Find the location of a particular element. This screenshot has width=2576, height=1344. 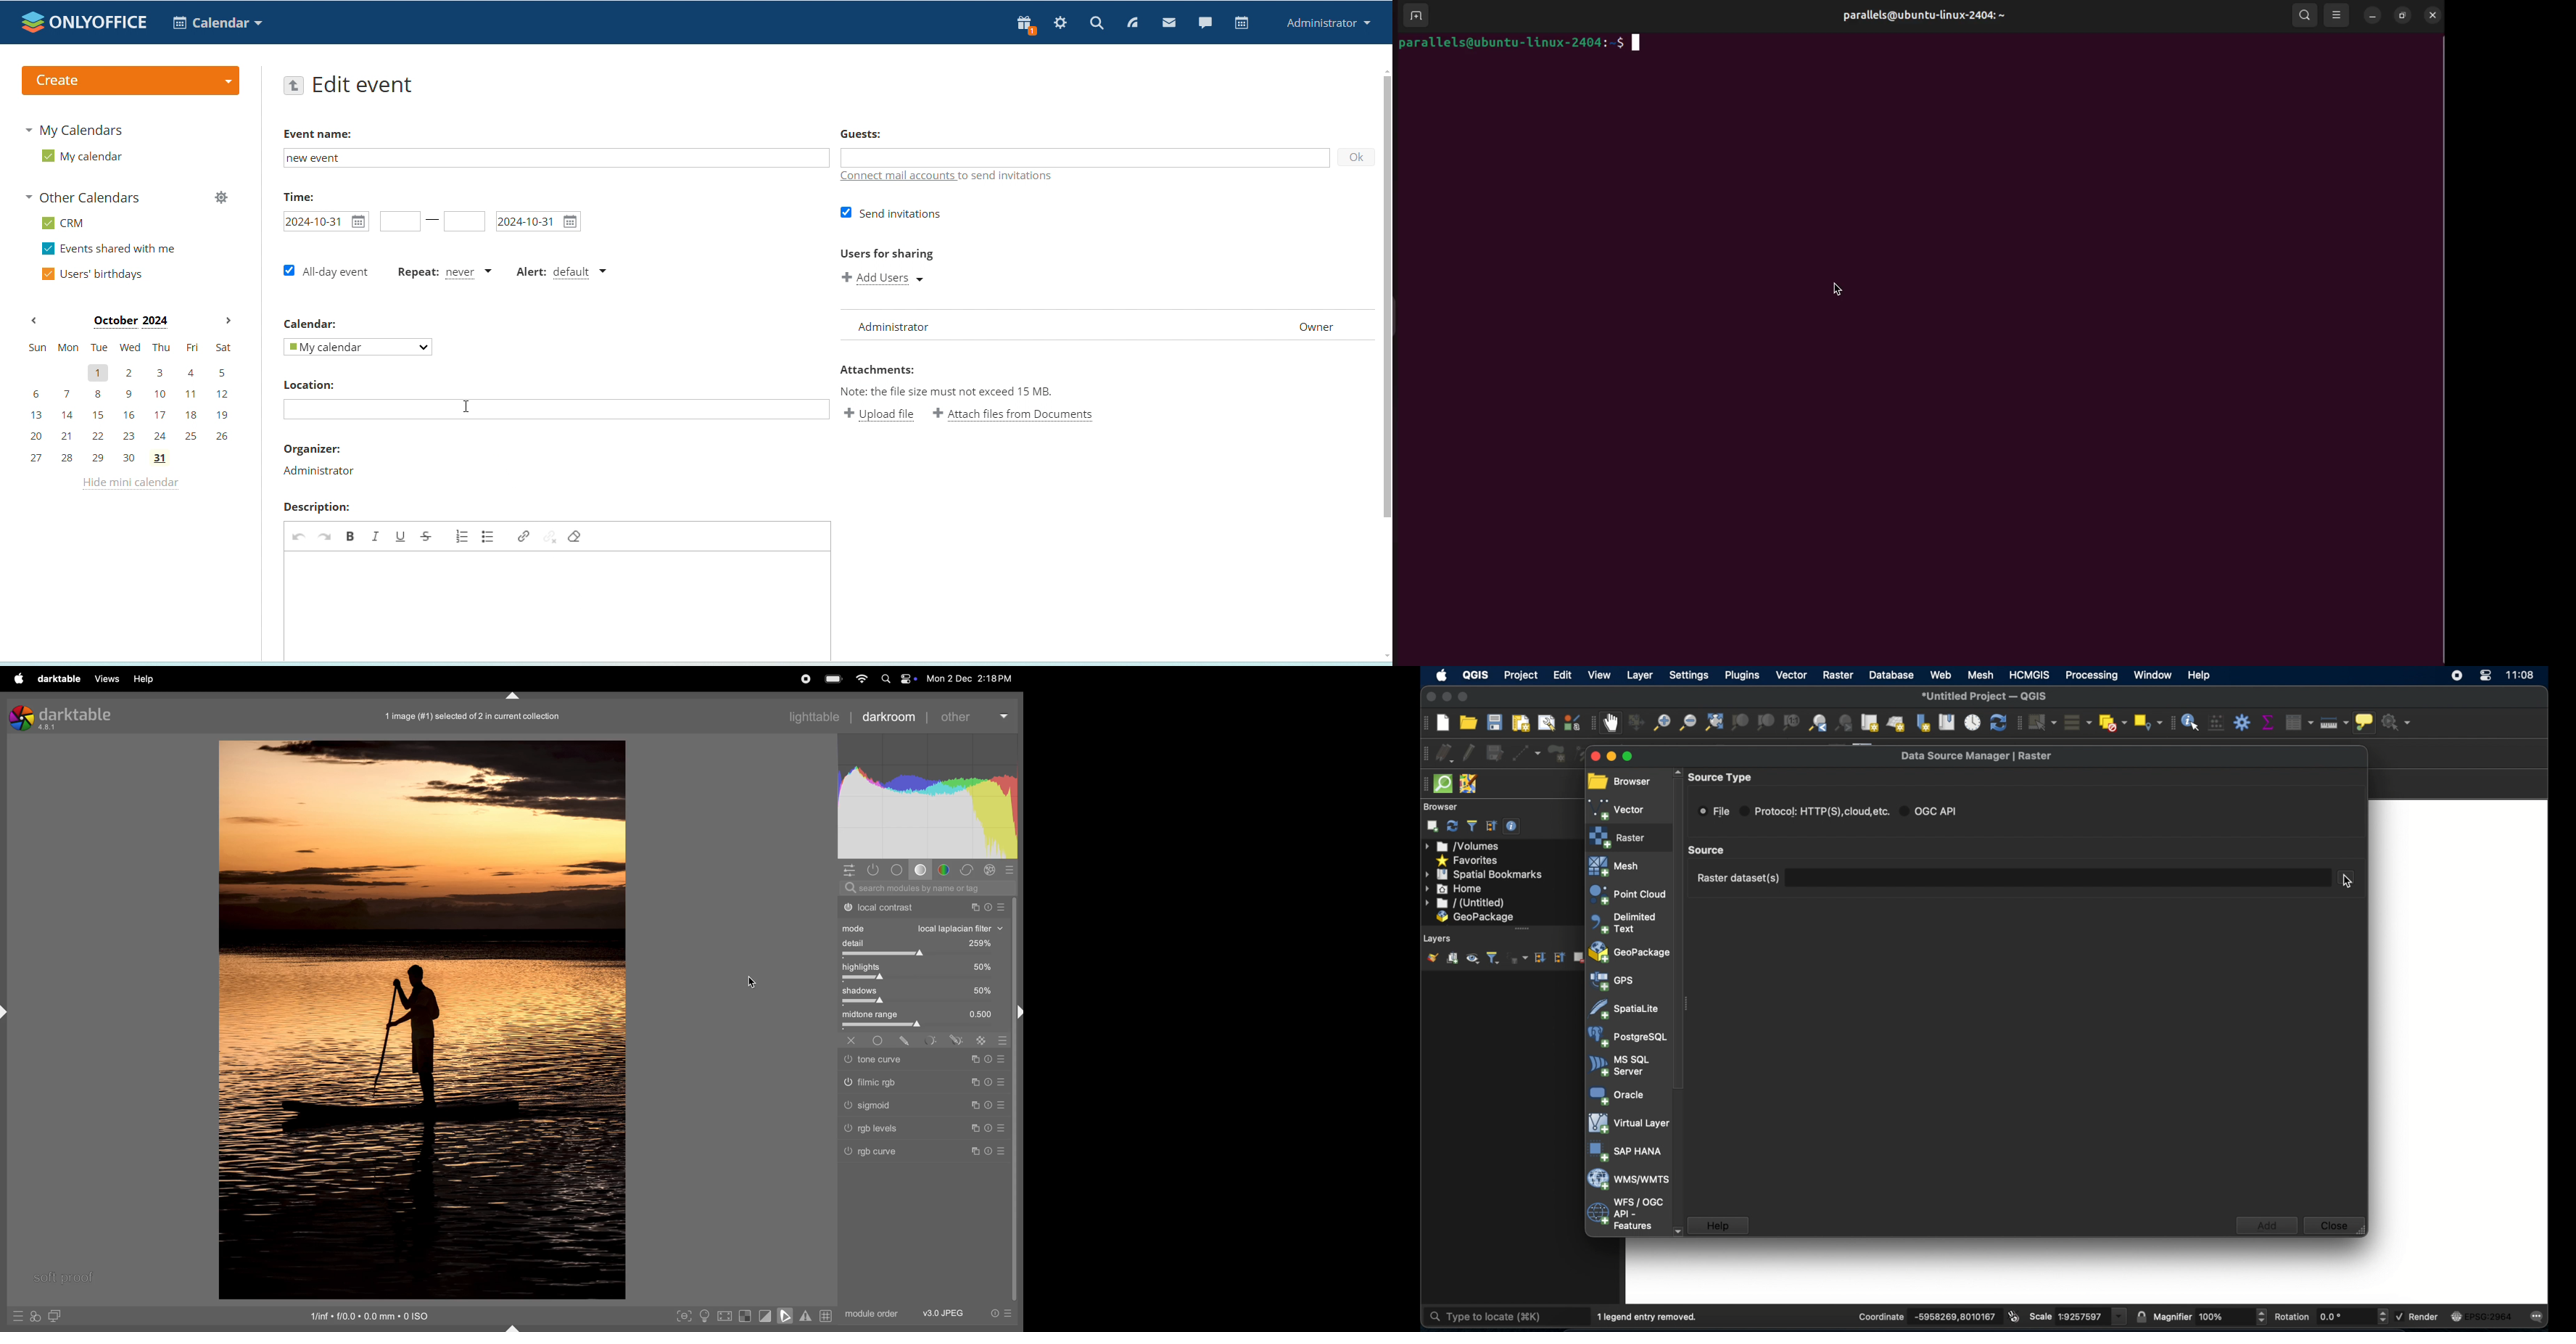

browser is located at coordinates (1440, 806).